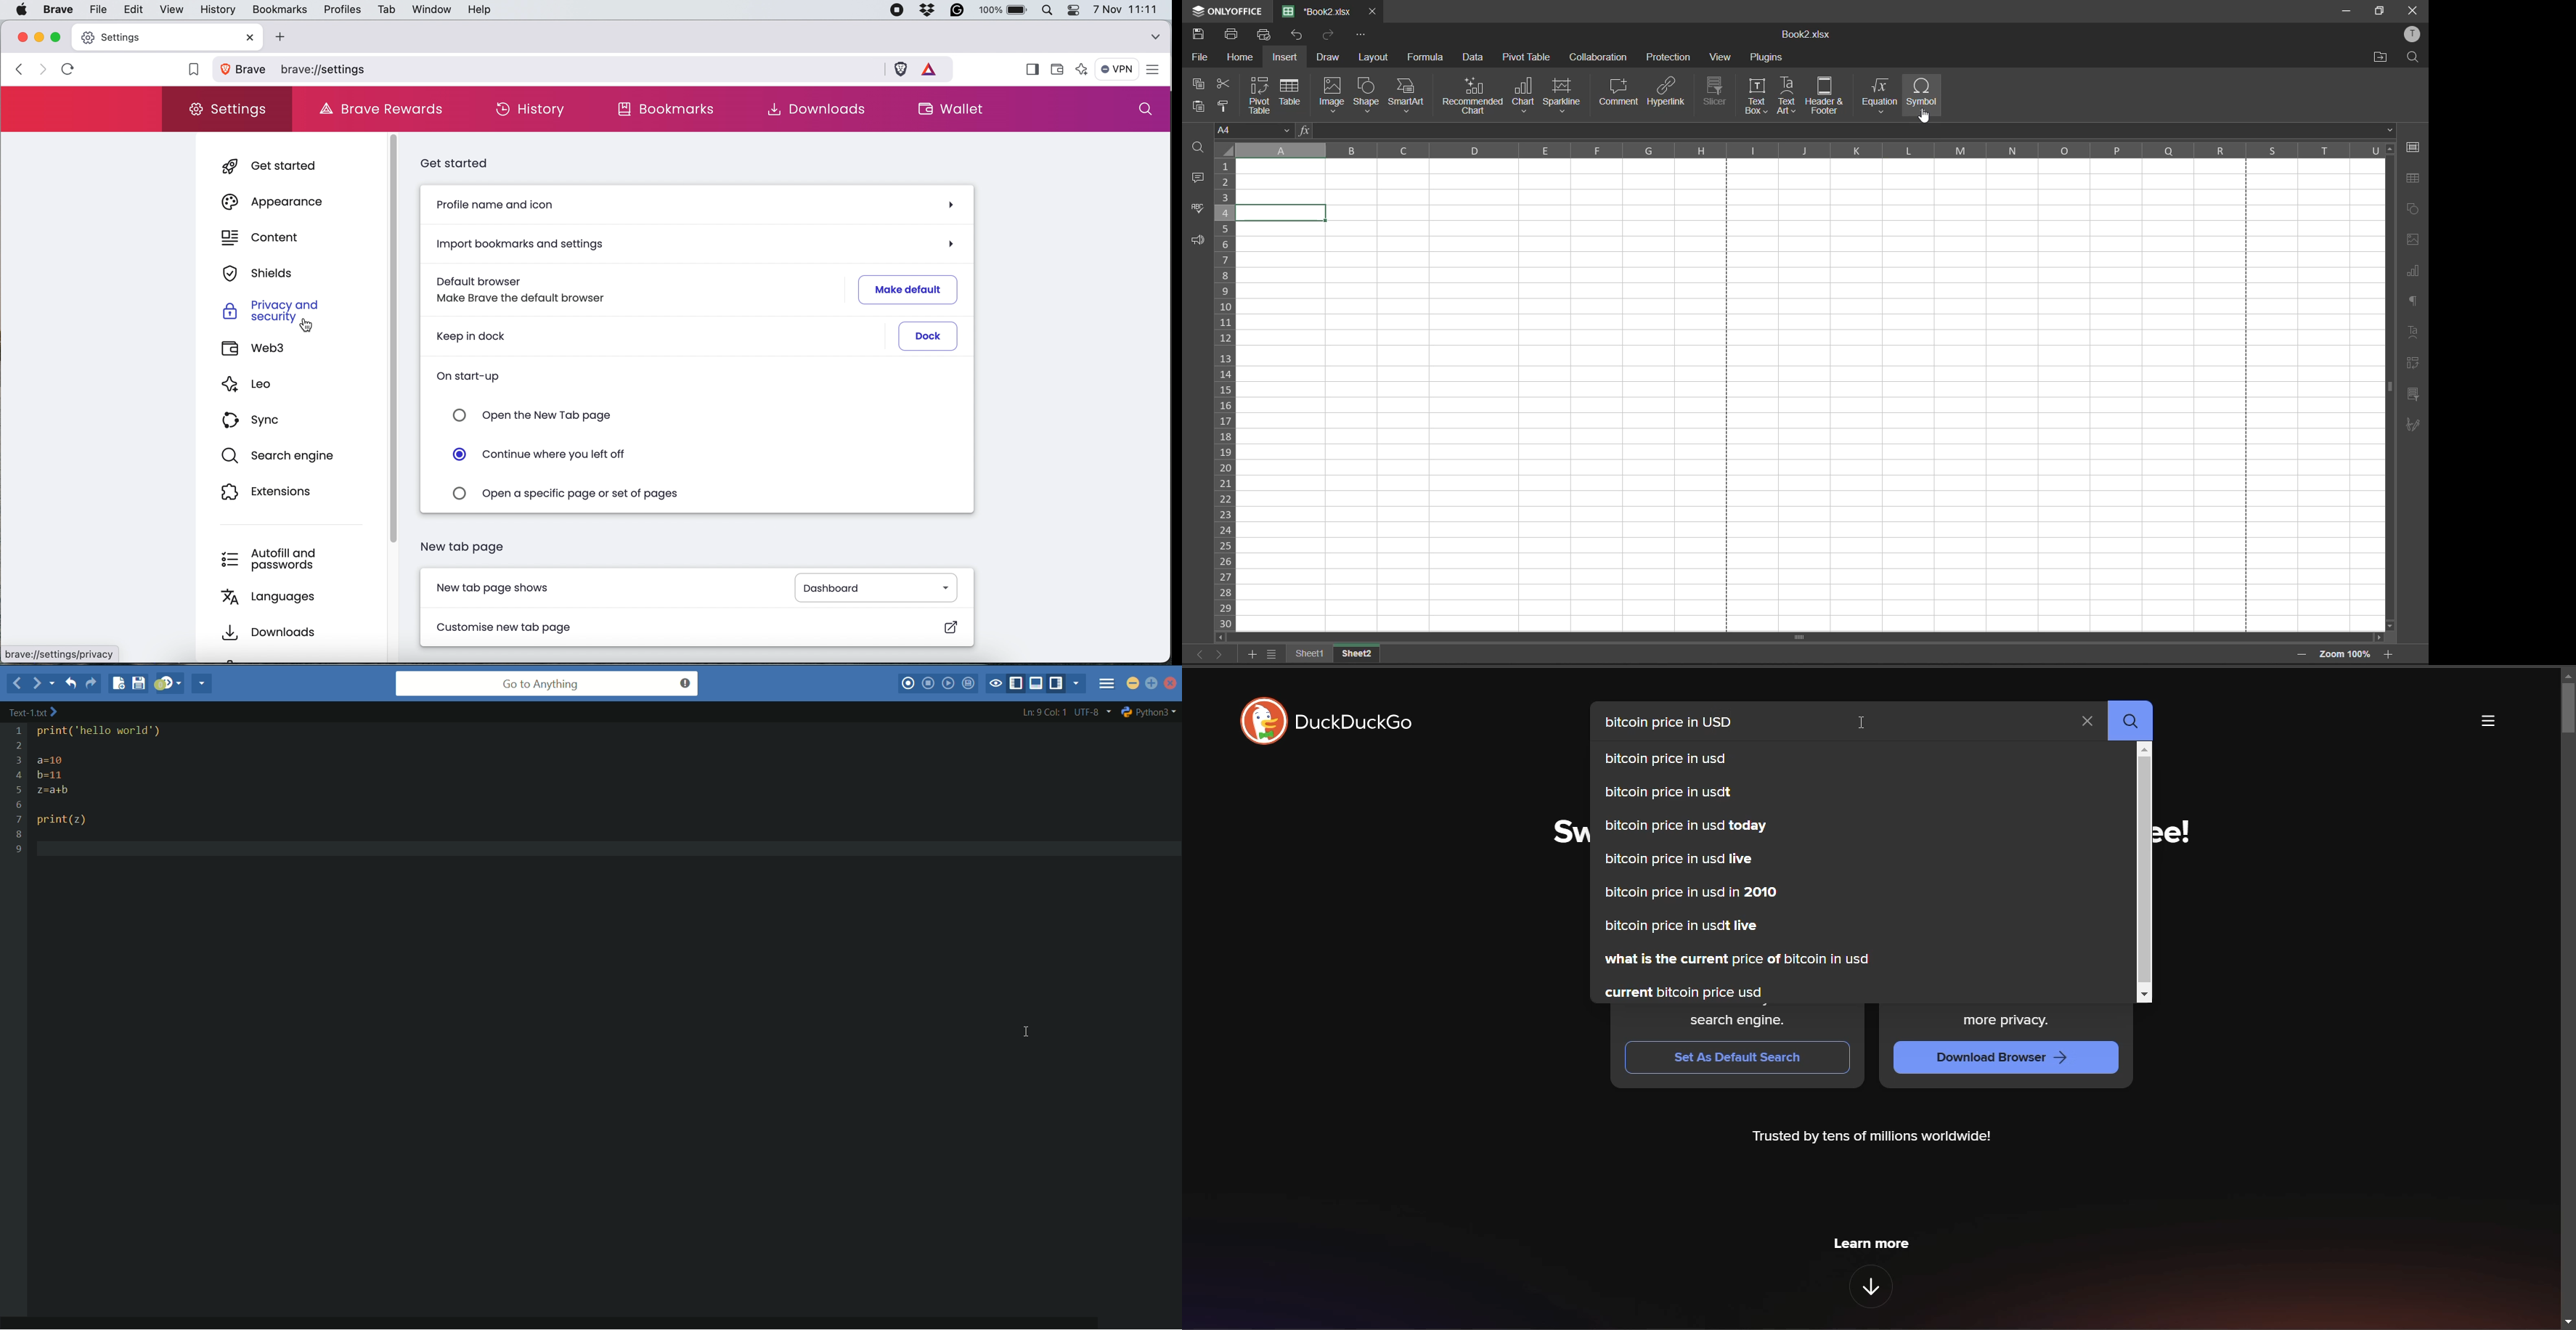  What do you see at coordinates (1881, 95) in the screenshot?
I see `equation` at bounding box center [1881, 95].